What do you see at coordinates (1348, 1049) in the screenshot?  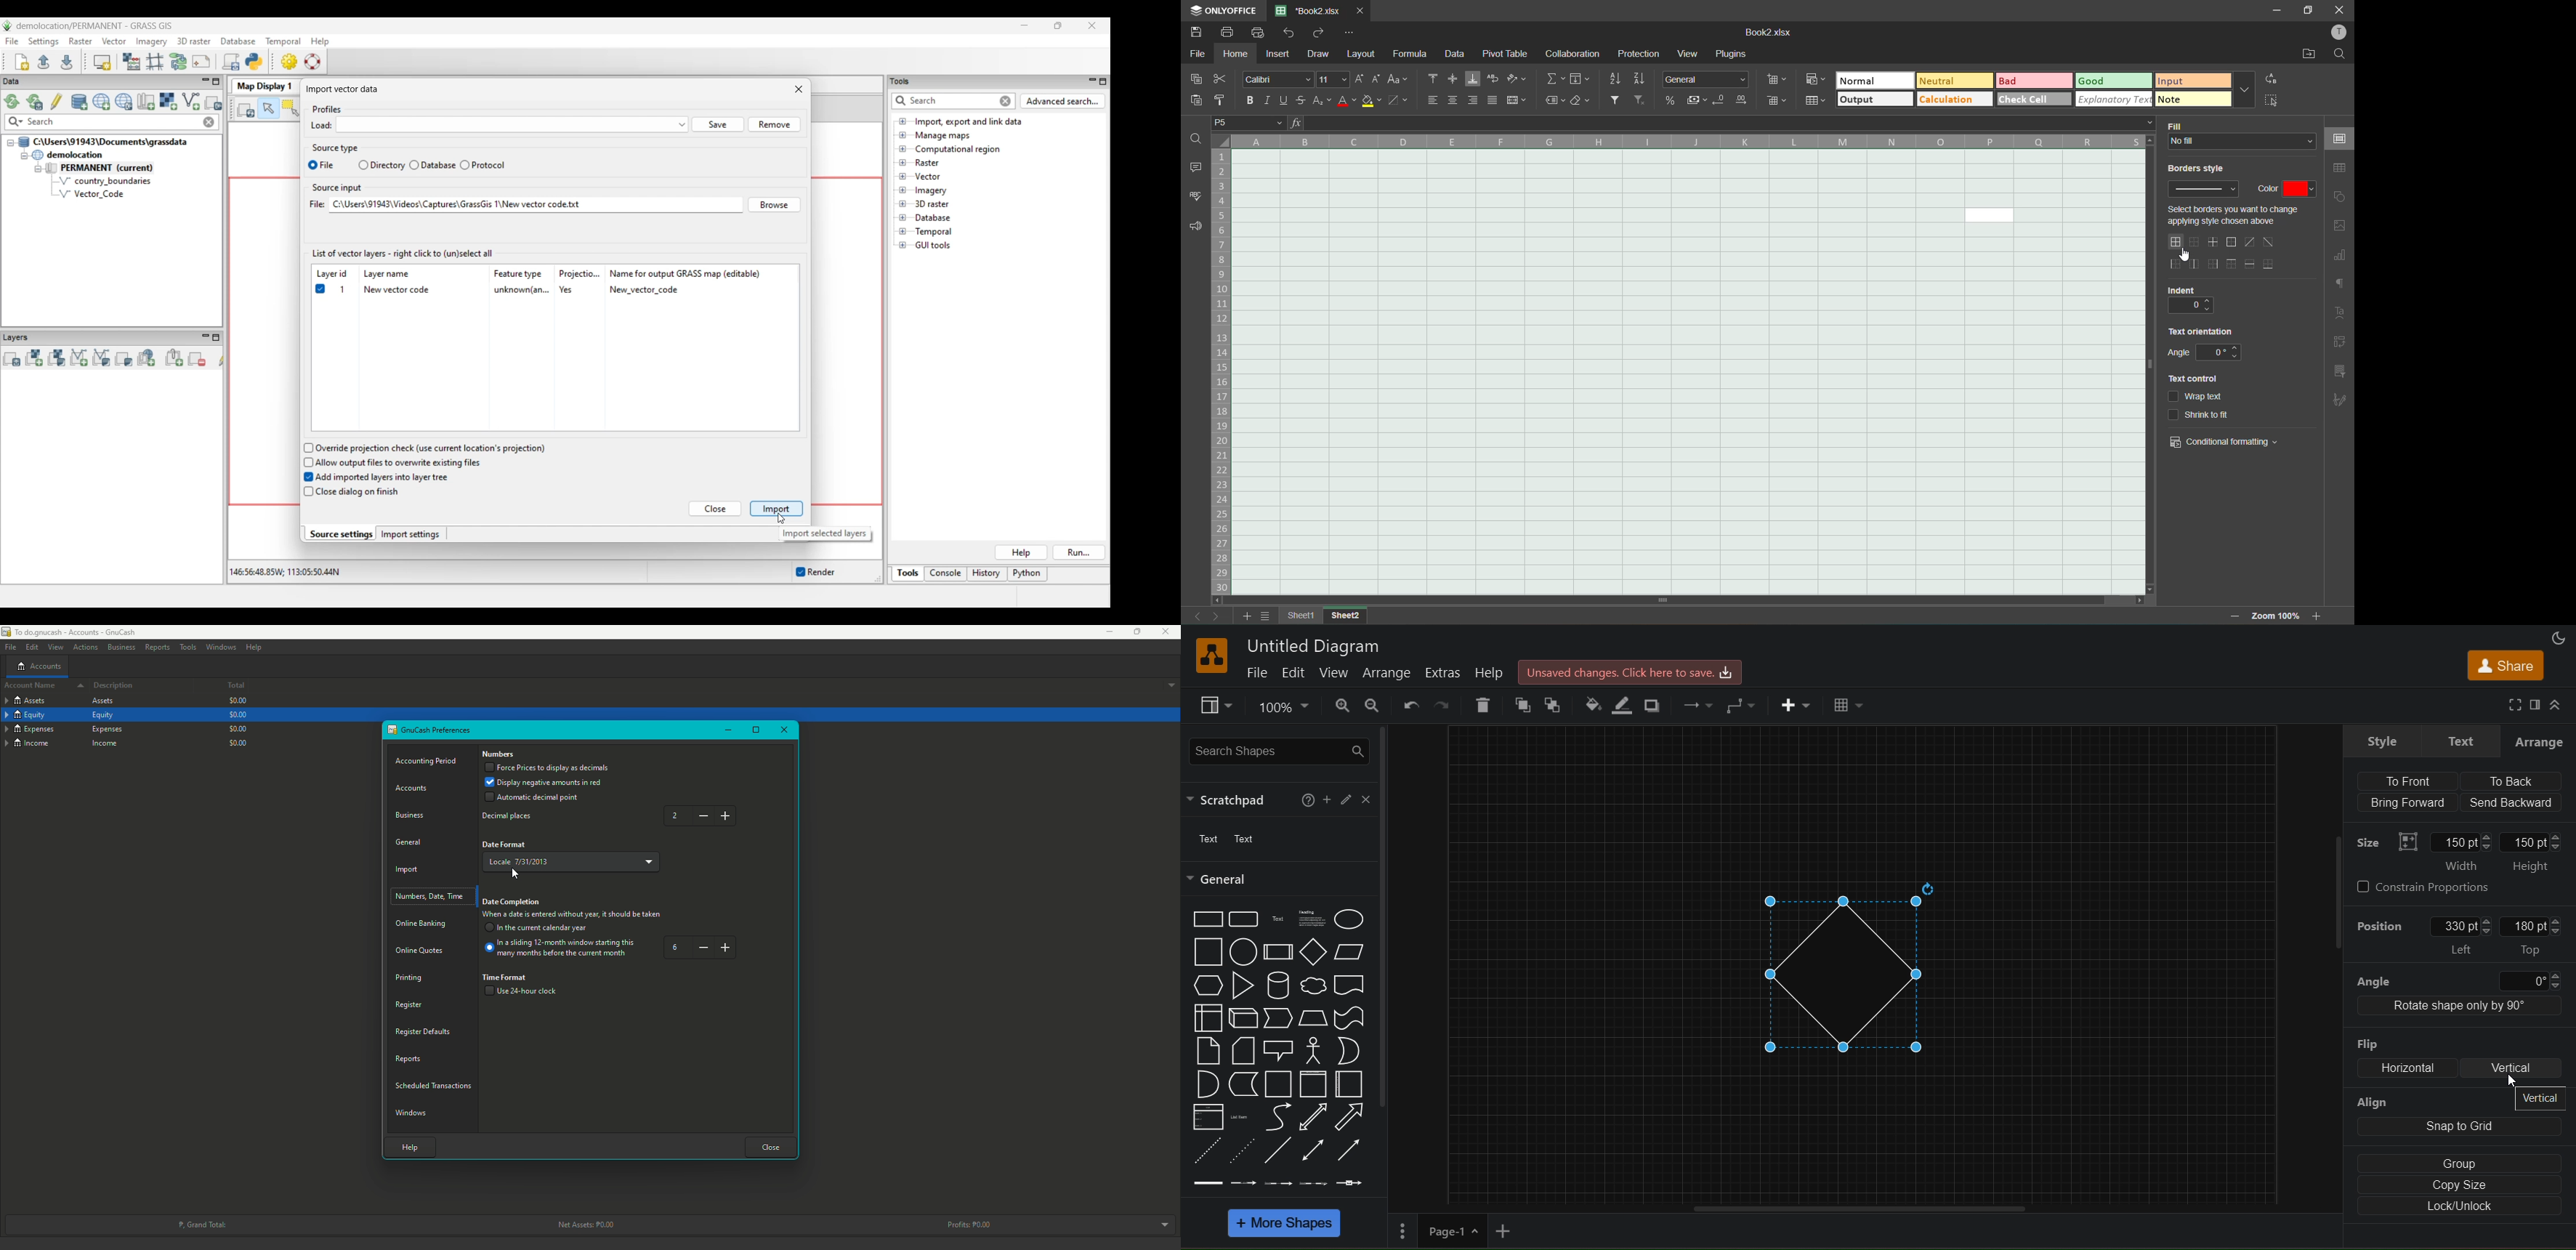 I see `or` at bounding box center [1348, 1049].